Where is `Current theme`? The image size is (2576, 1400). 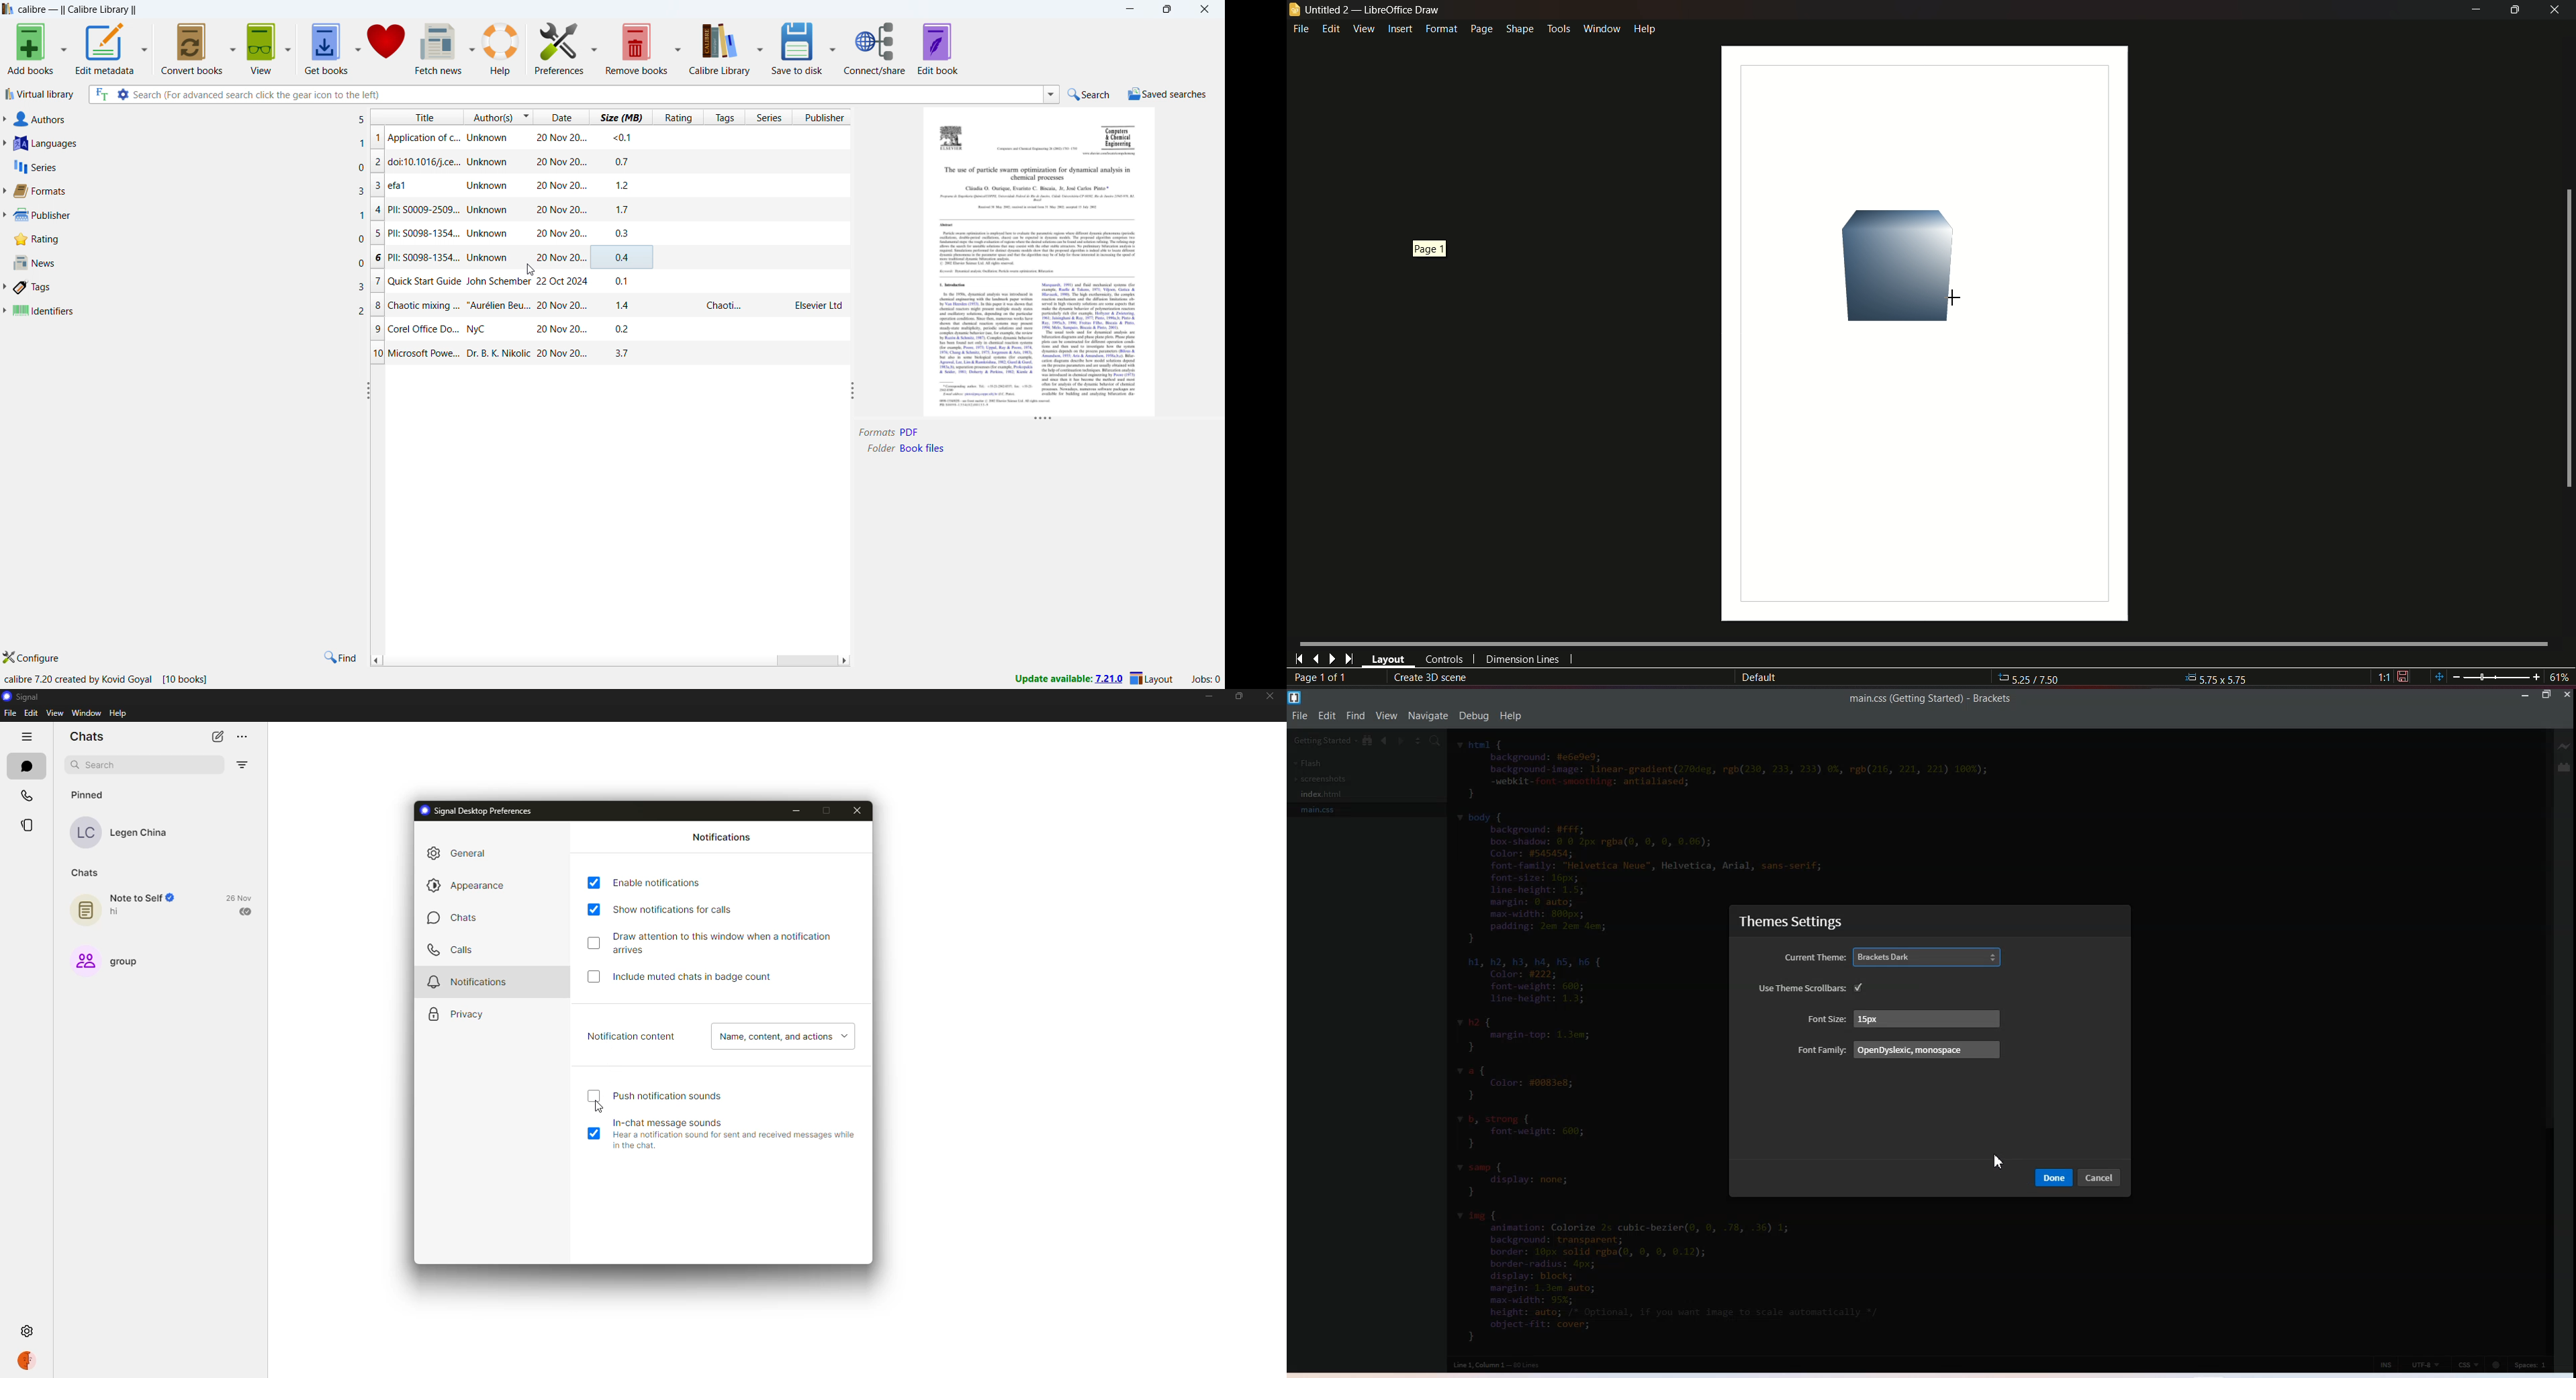 Current theme is located at coordinates (1815, 958).